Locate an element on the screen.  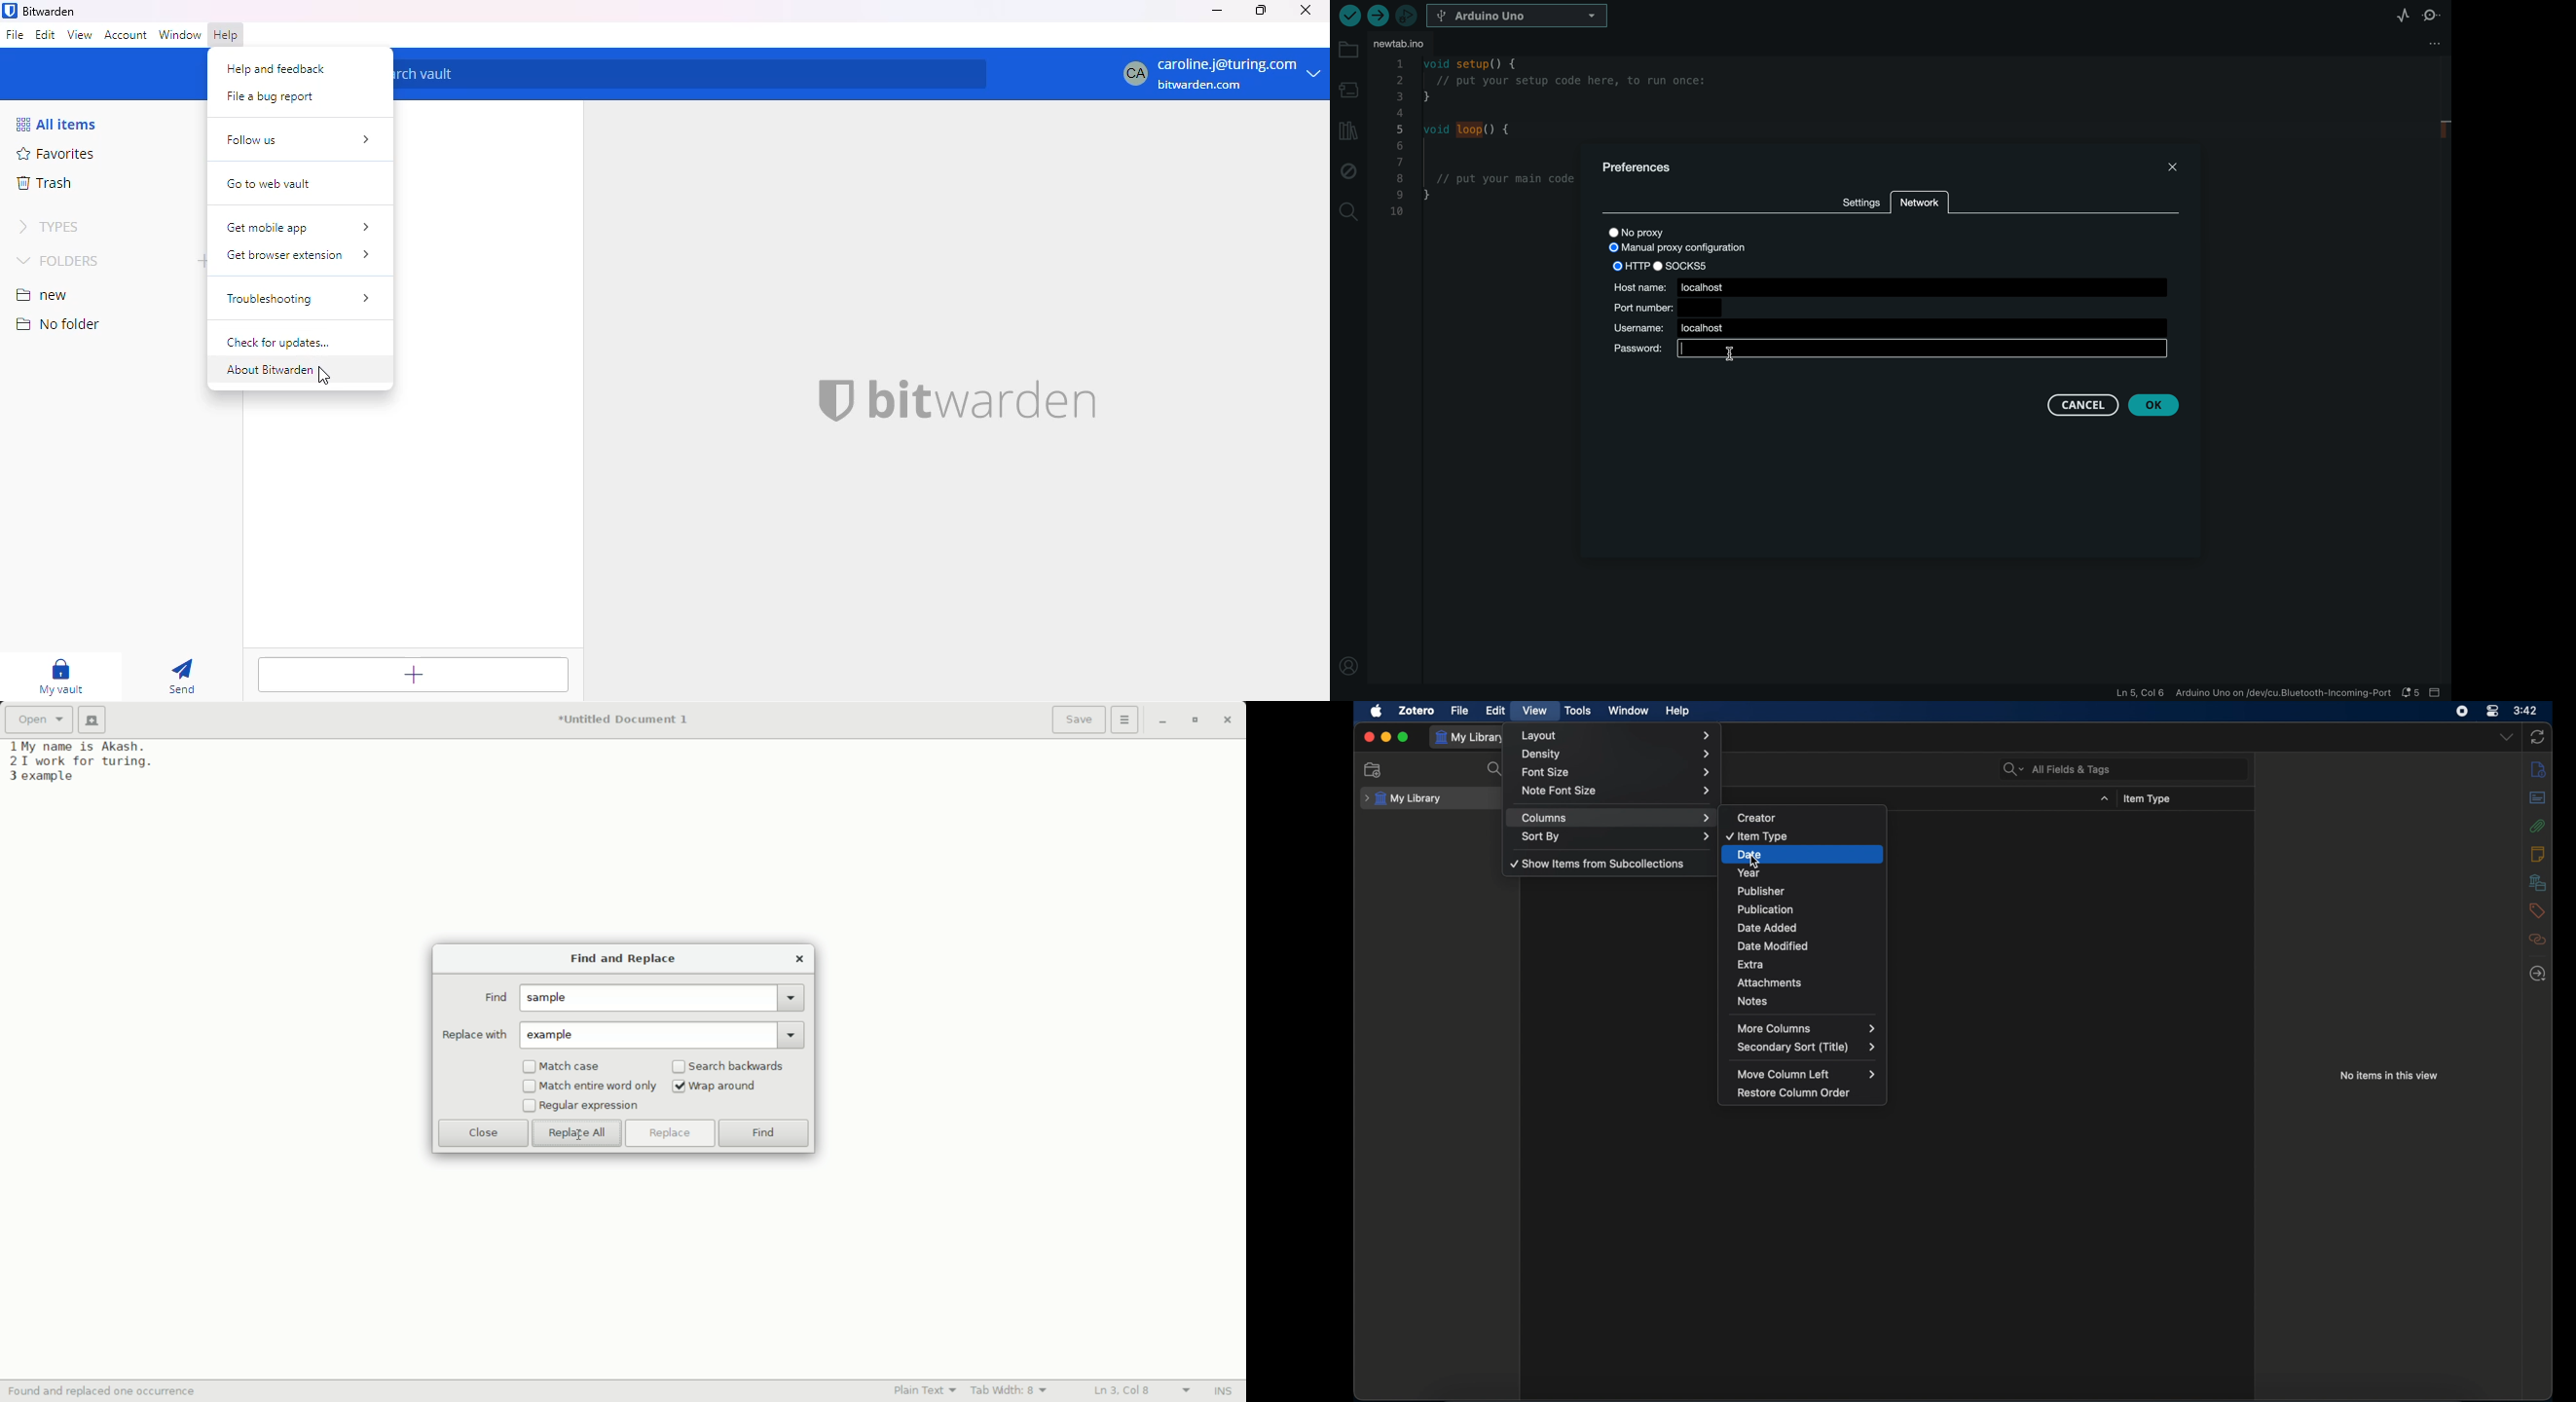
save is located at coordinates (1079, 721).